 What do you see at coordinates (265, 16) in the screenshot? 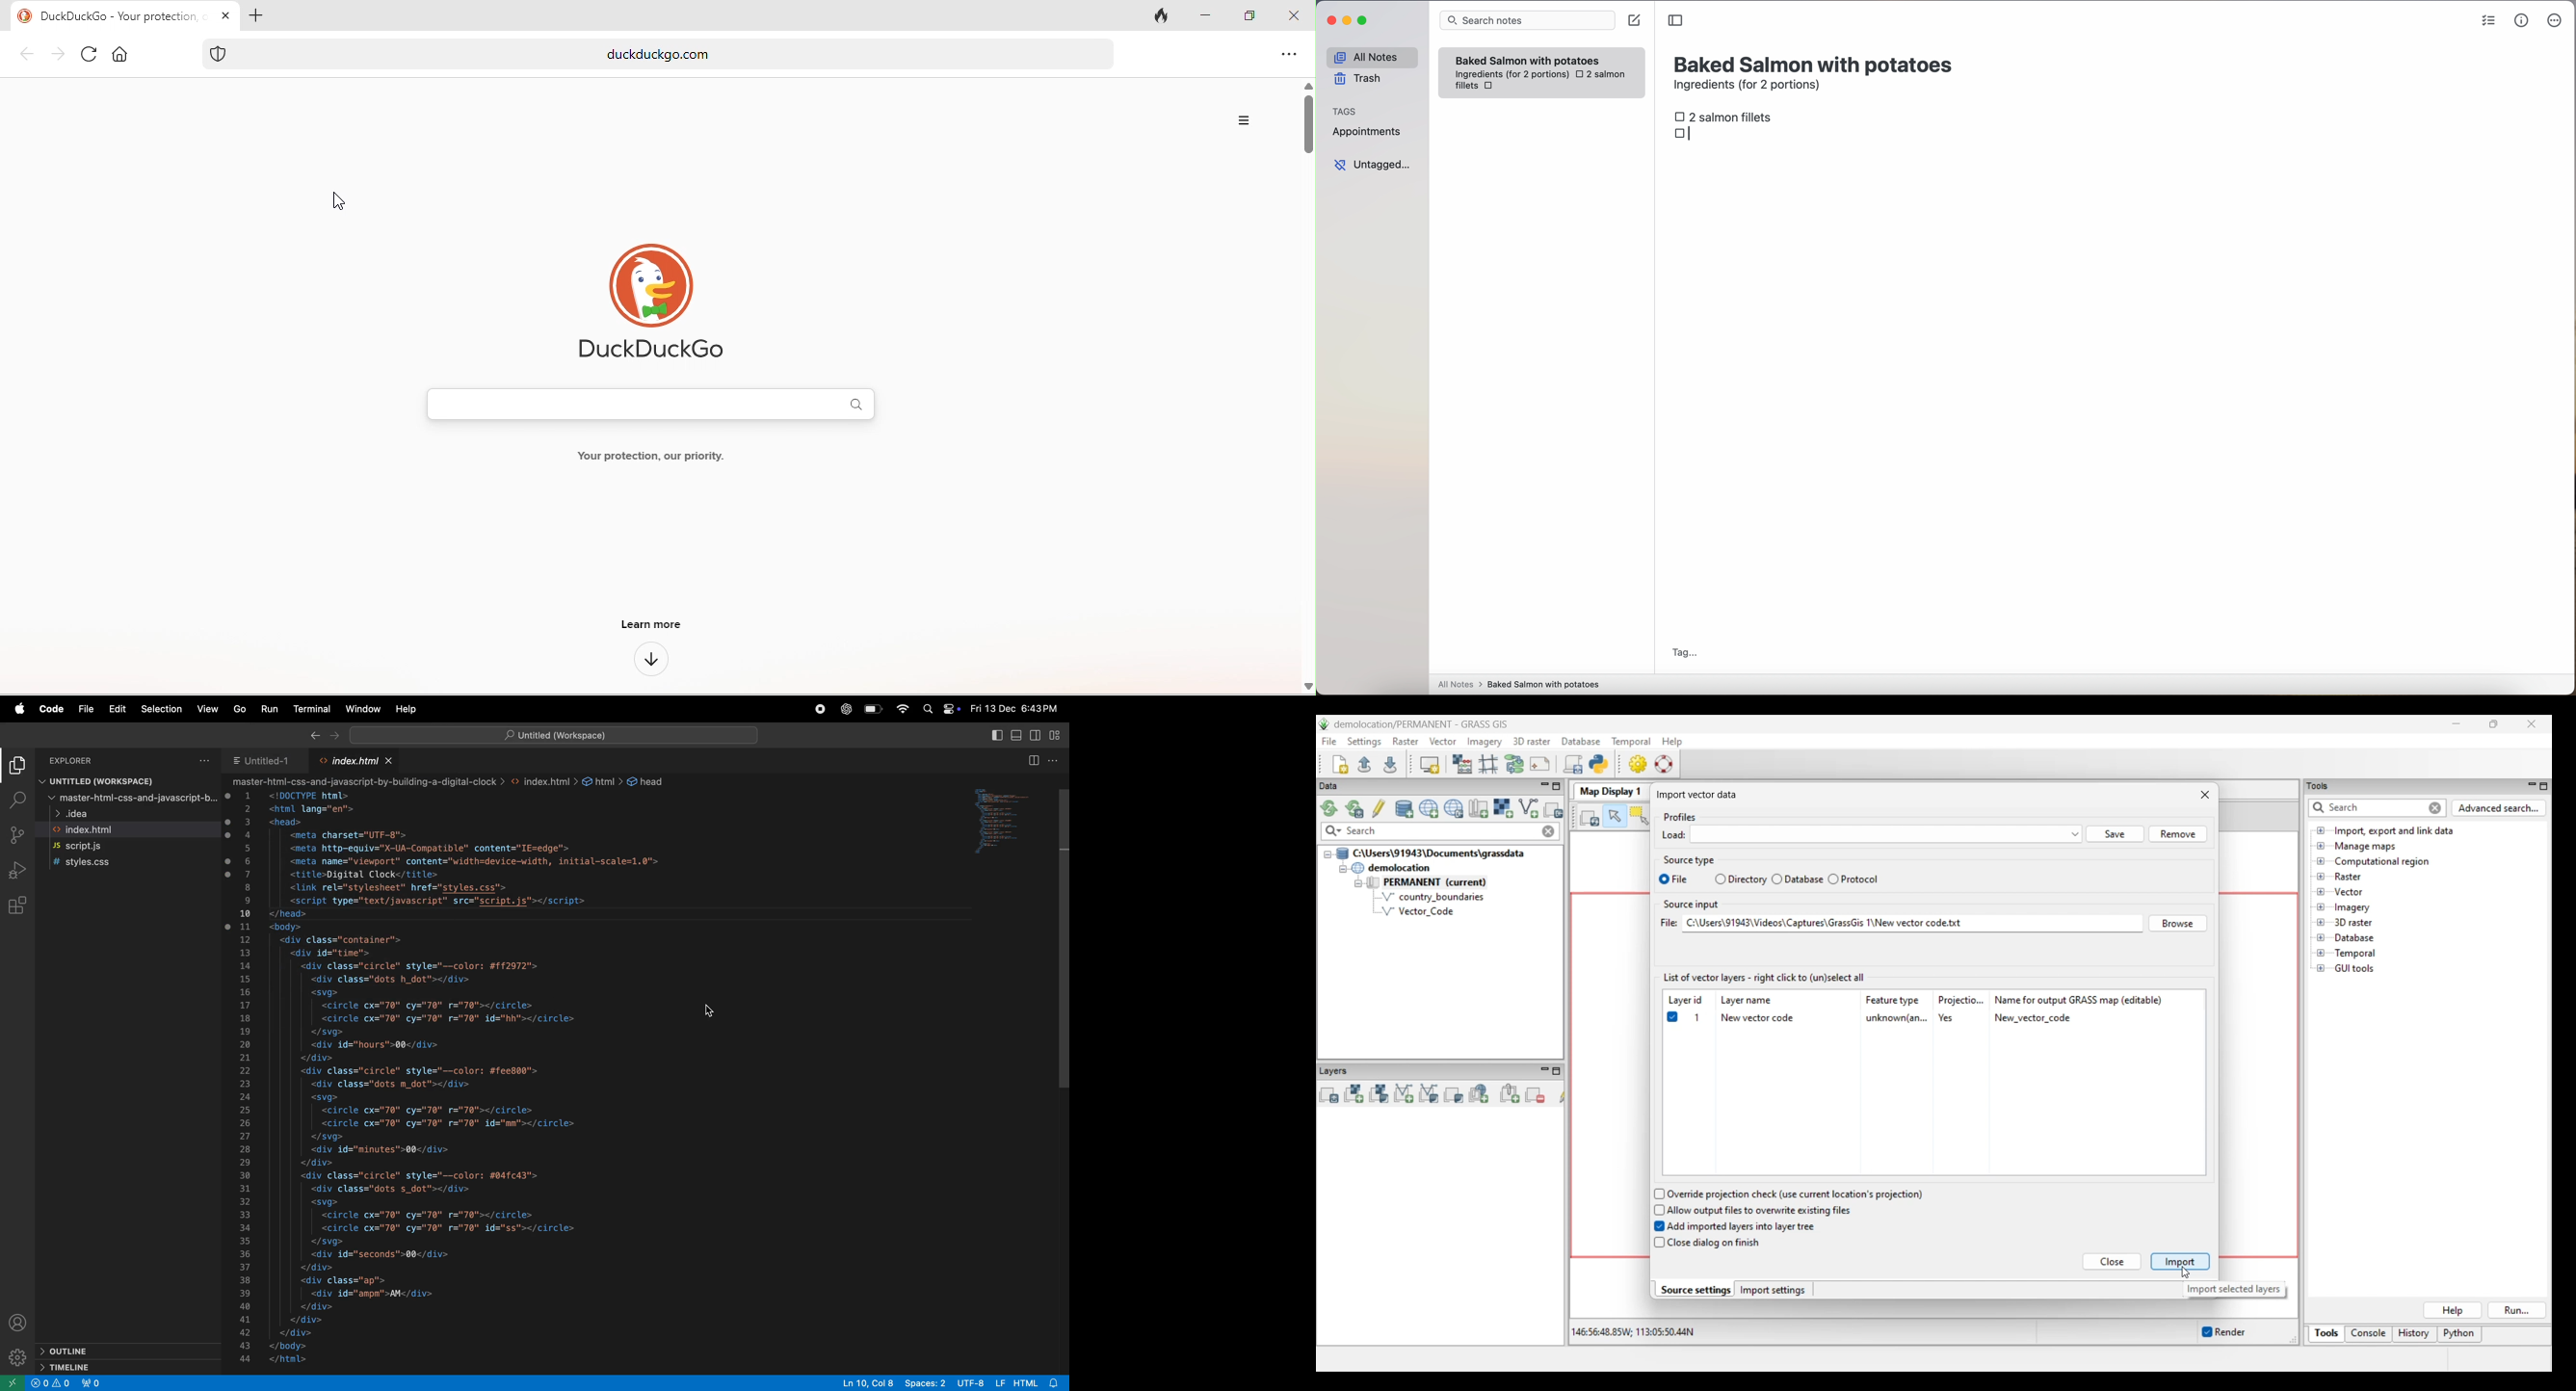
I see `add` at bounding box center [265, 16].